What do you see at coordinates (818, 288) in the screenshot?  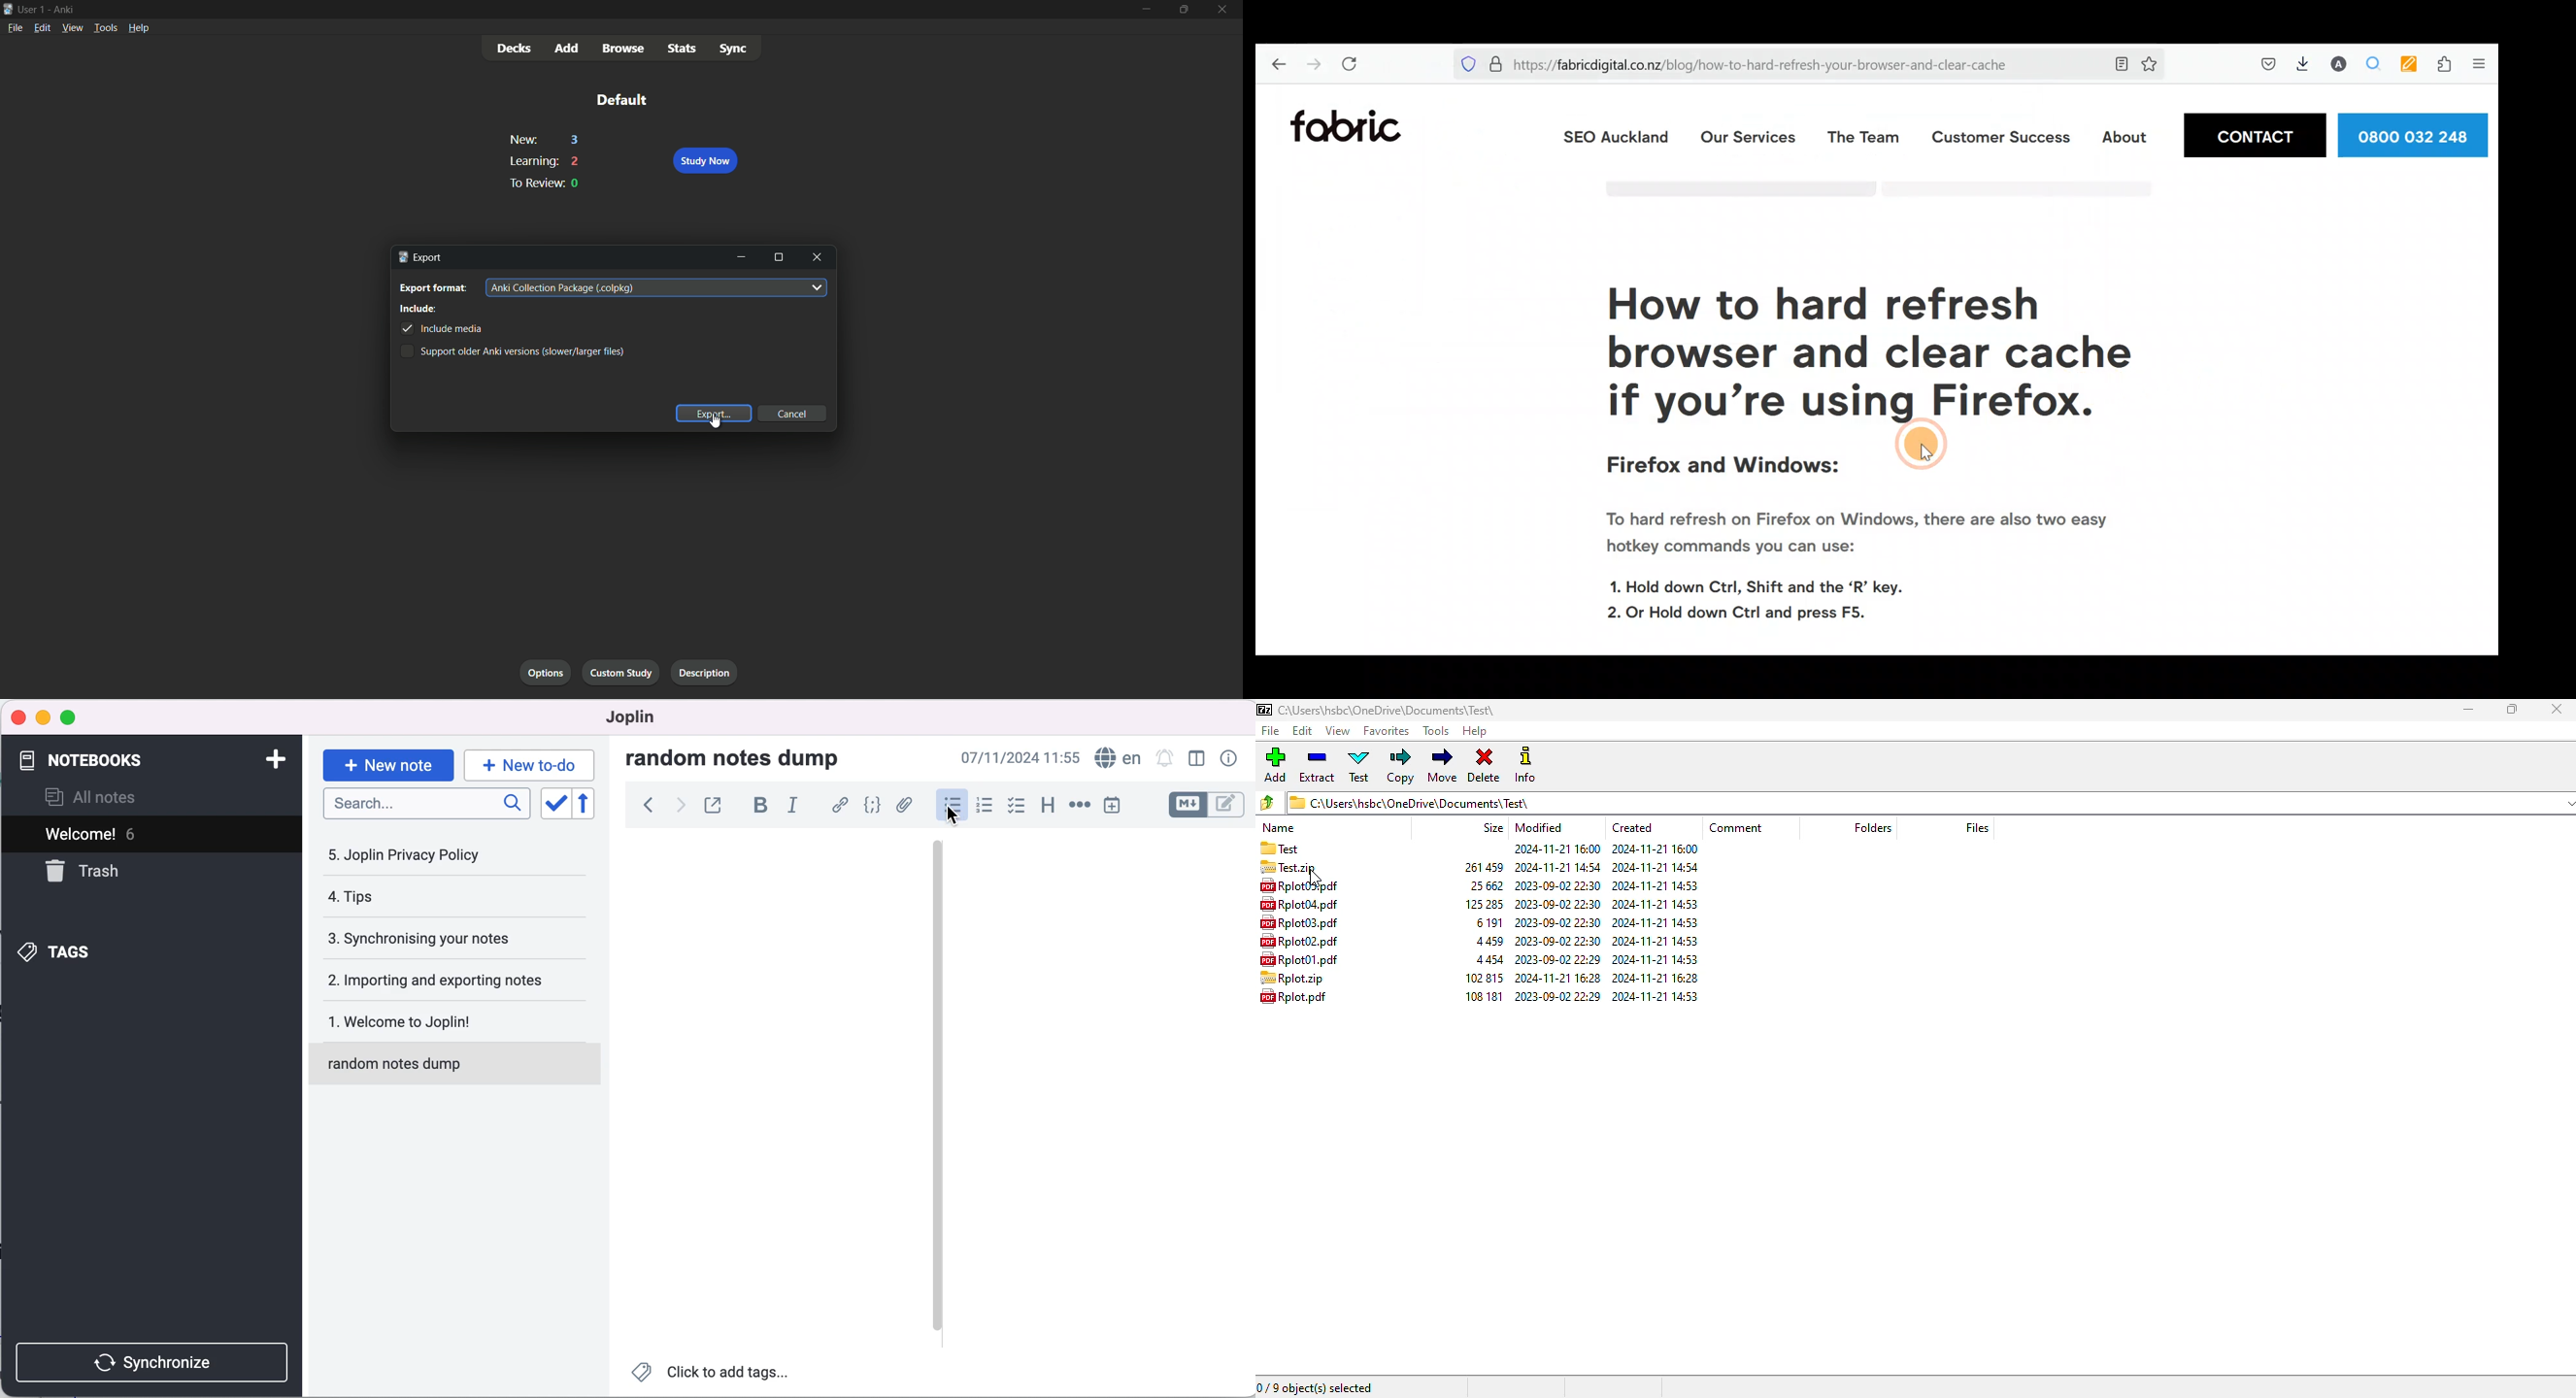 I see `dropdown` at bounding box center [818, 288].